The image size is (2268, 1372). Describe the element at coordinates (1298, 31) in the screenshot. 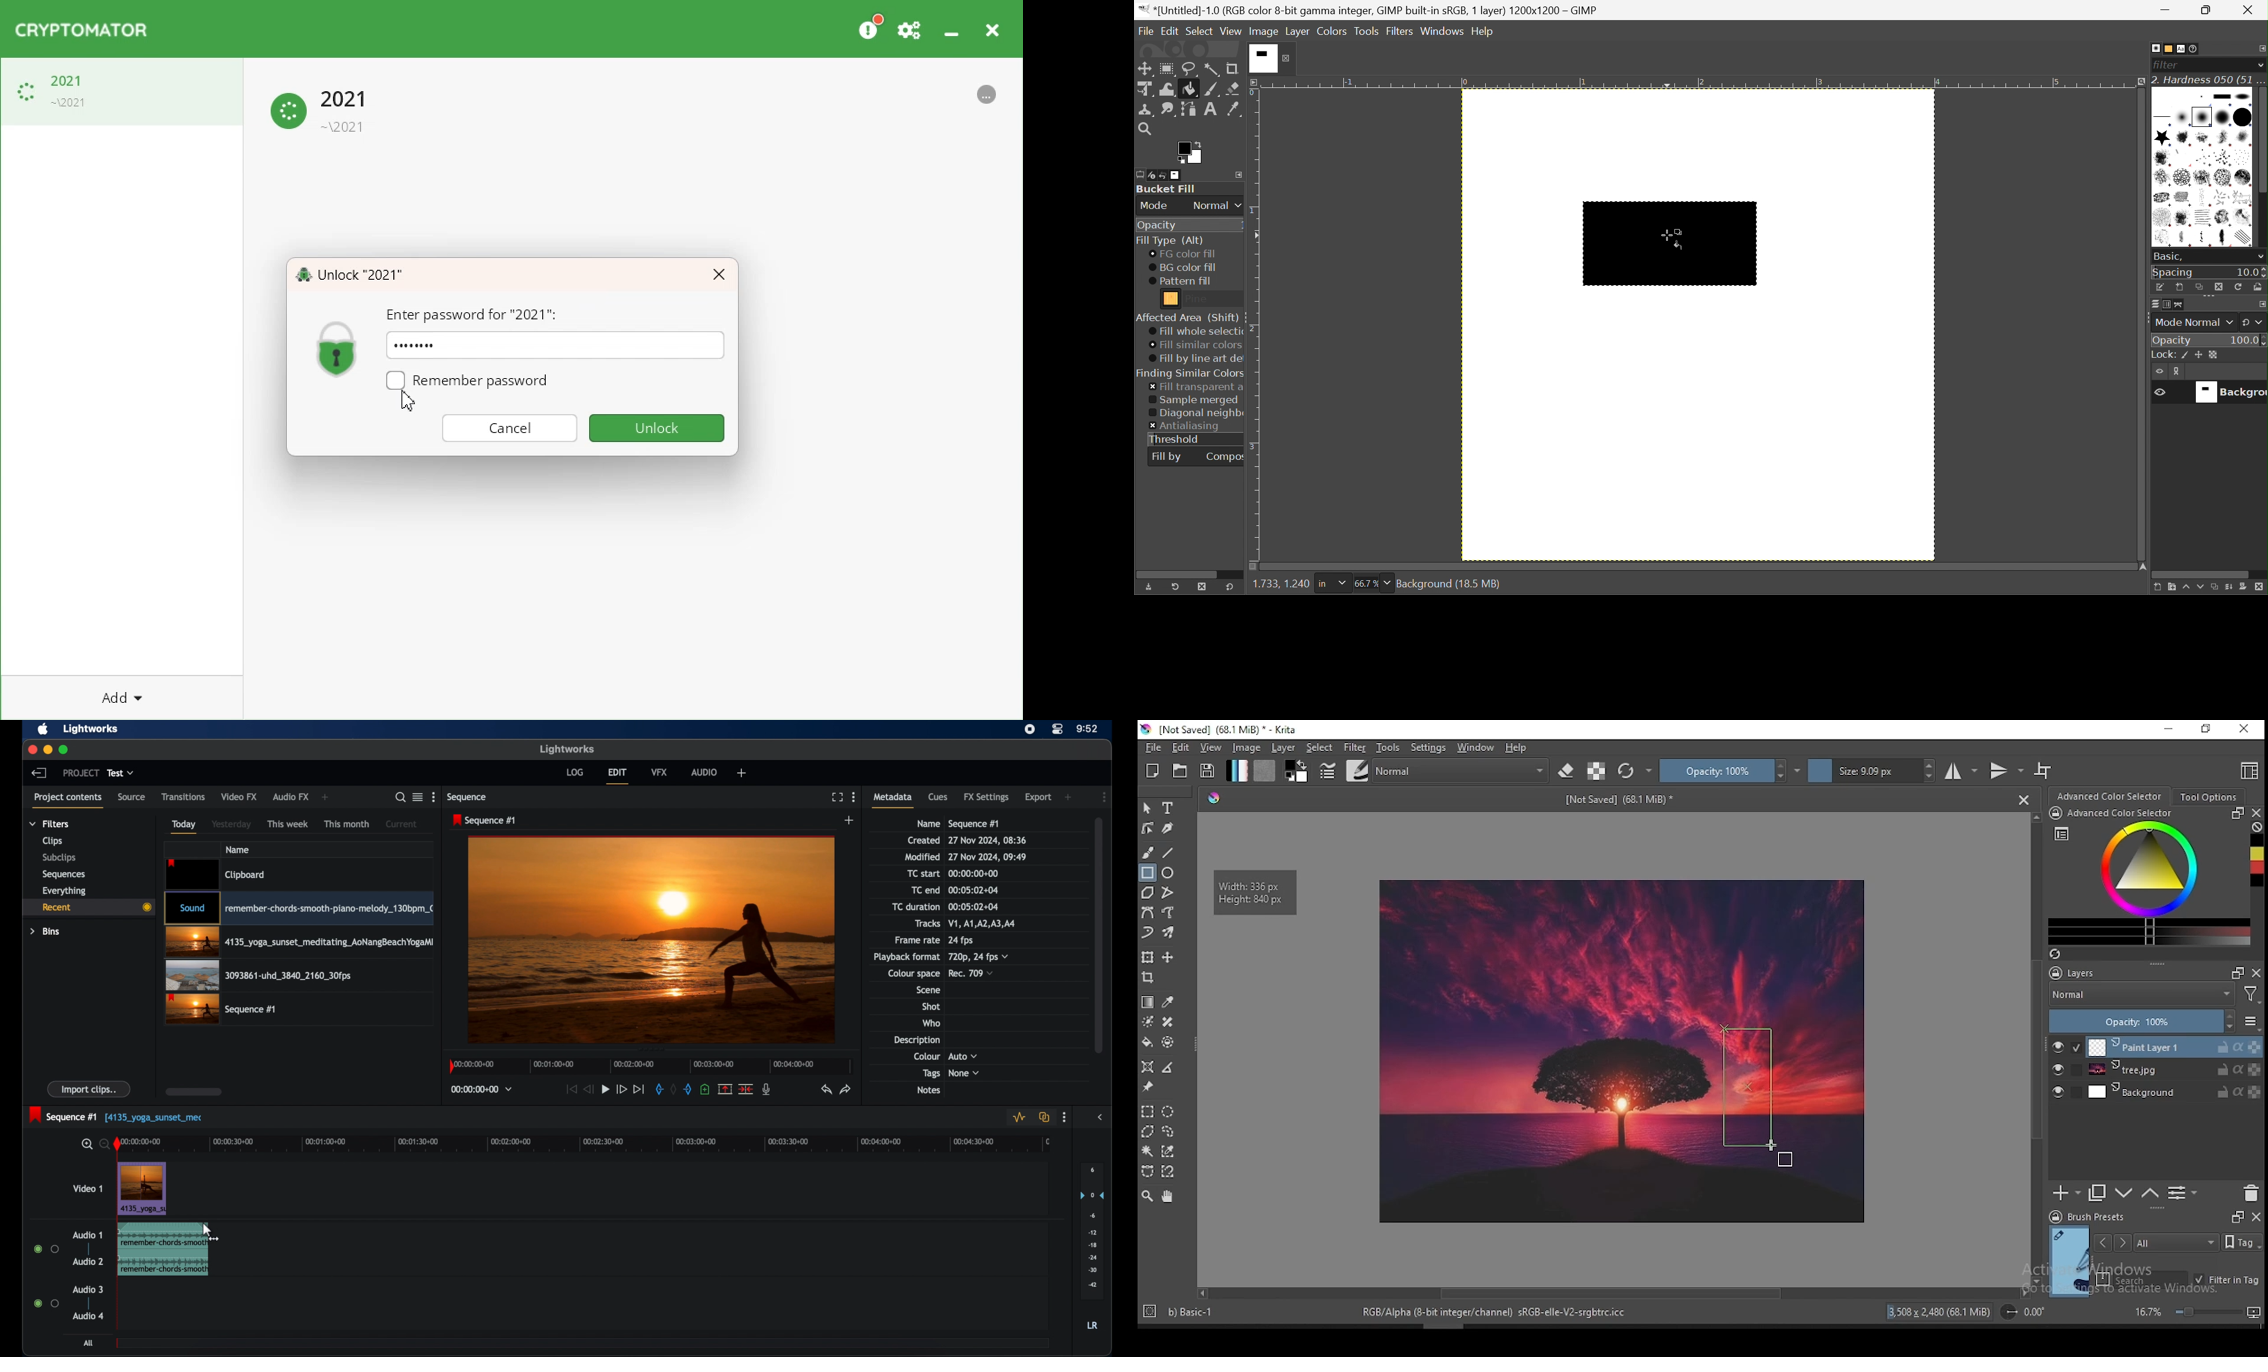

I see `Layer` at that location.